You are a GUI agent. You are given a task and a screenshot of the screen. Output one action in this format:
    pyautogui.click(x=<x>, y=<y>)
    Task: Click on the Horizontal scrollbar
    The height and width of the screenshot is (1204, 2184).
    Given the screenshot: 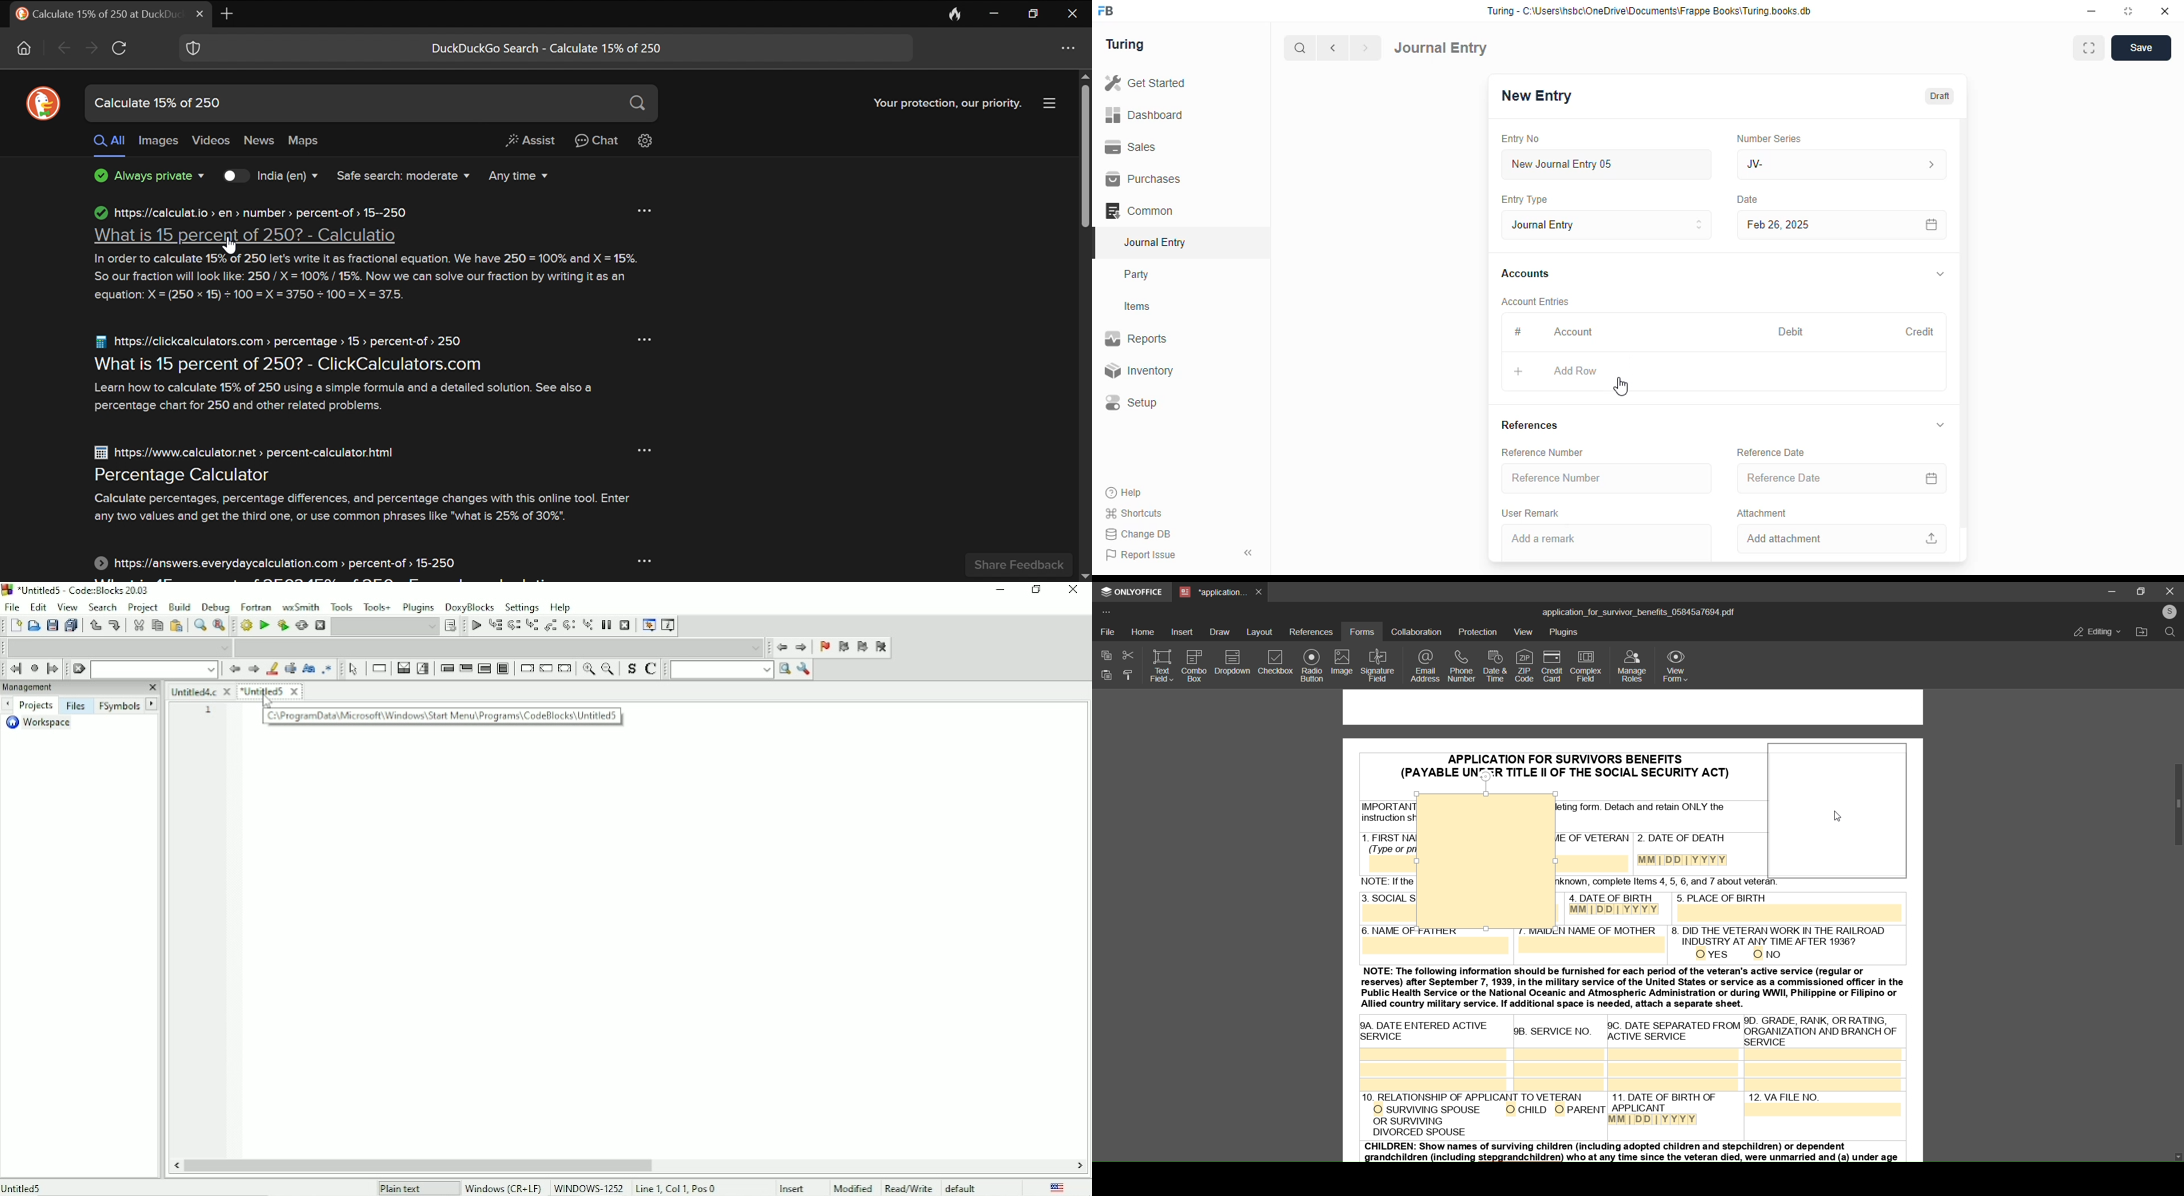 What is the action you would take?
    pyautogui.click(x=425, y=1166)
    